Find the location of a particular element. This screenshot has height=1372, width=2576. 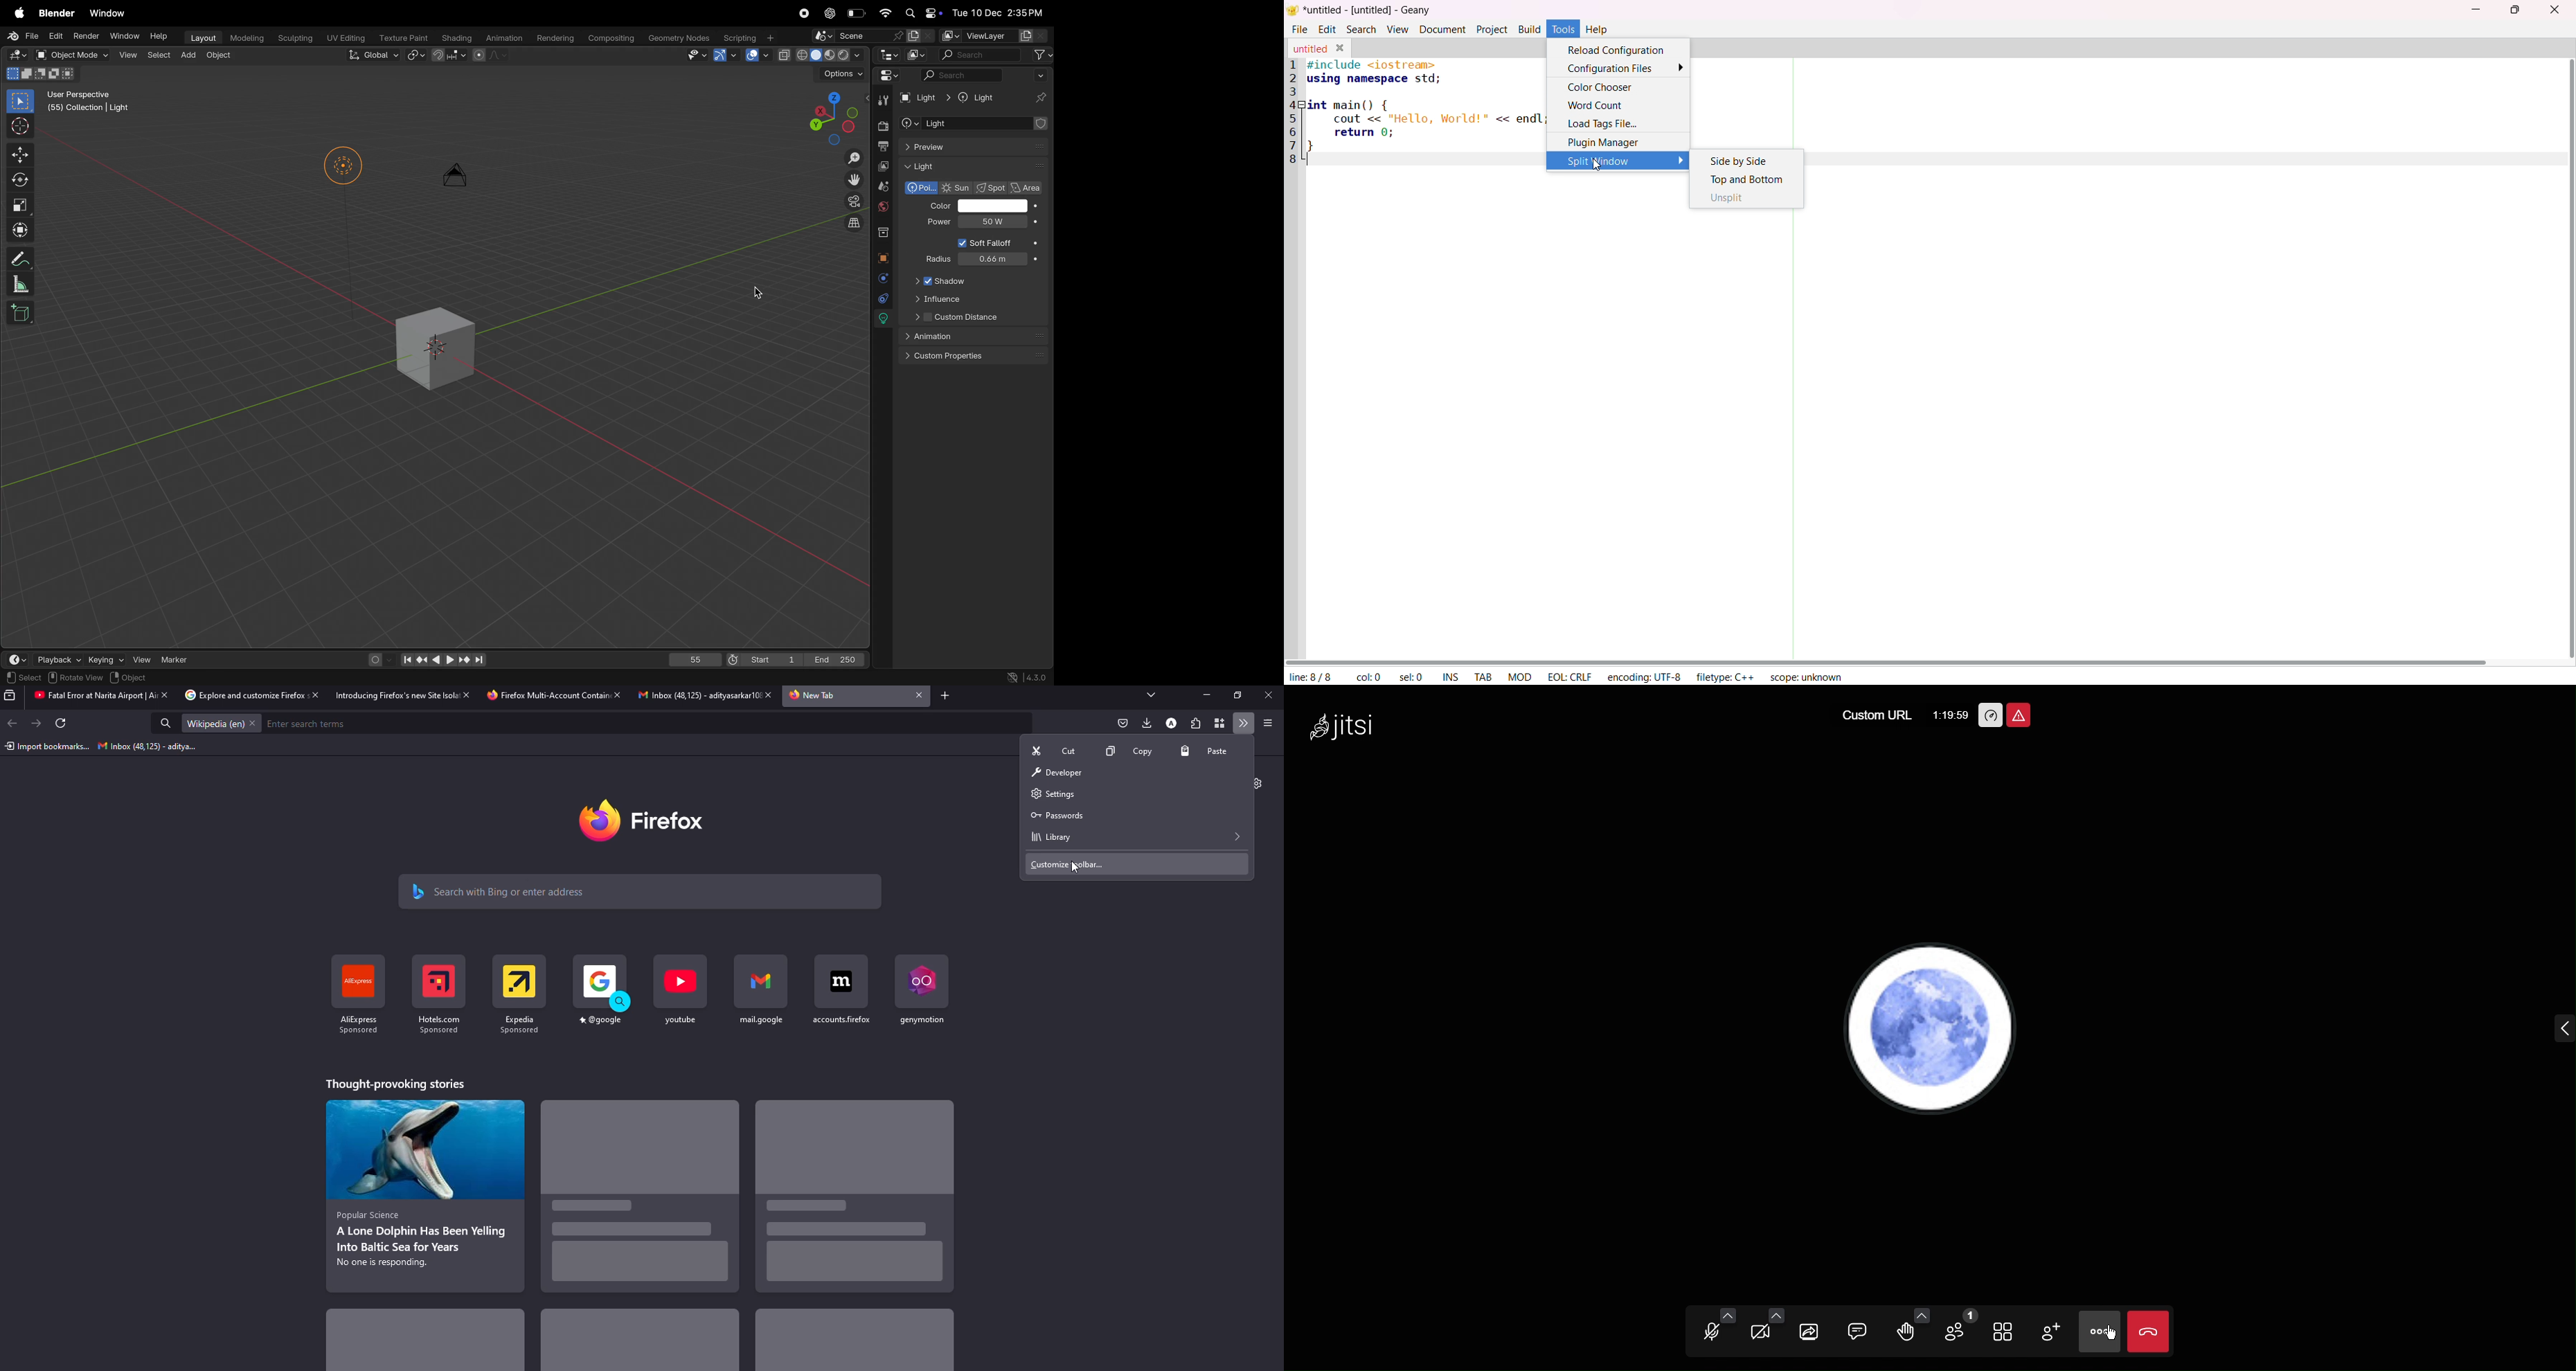

User perspective is located at coordinates (90, 103).